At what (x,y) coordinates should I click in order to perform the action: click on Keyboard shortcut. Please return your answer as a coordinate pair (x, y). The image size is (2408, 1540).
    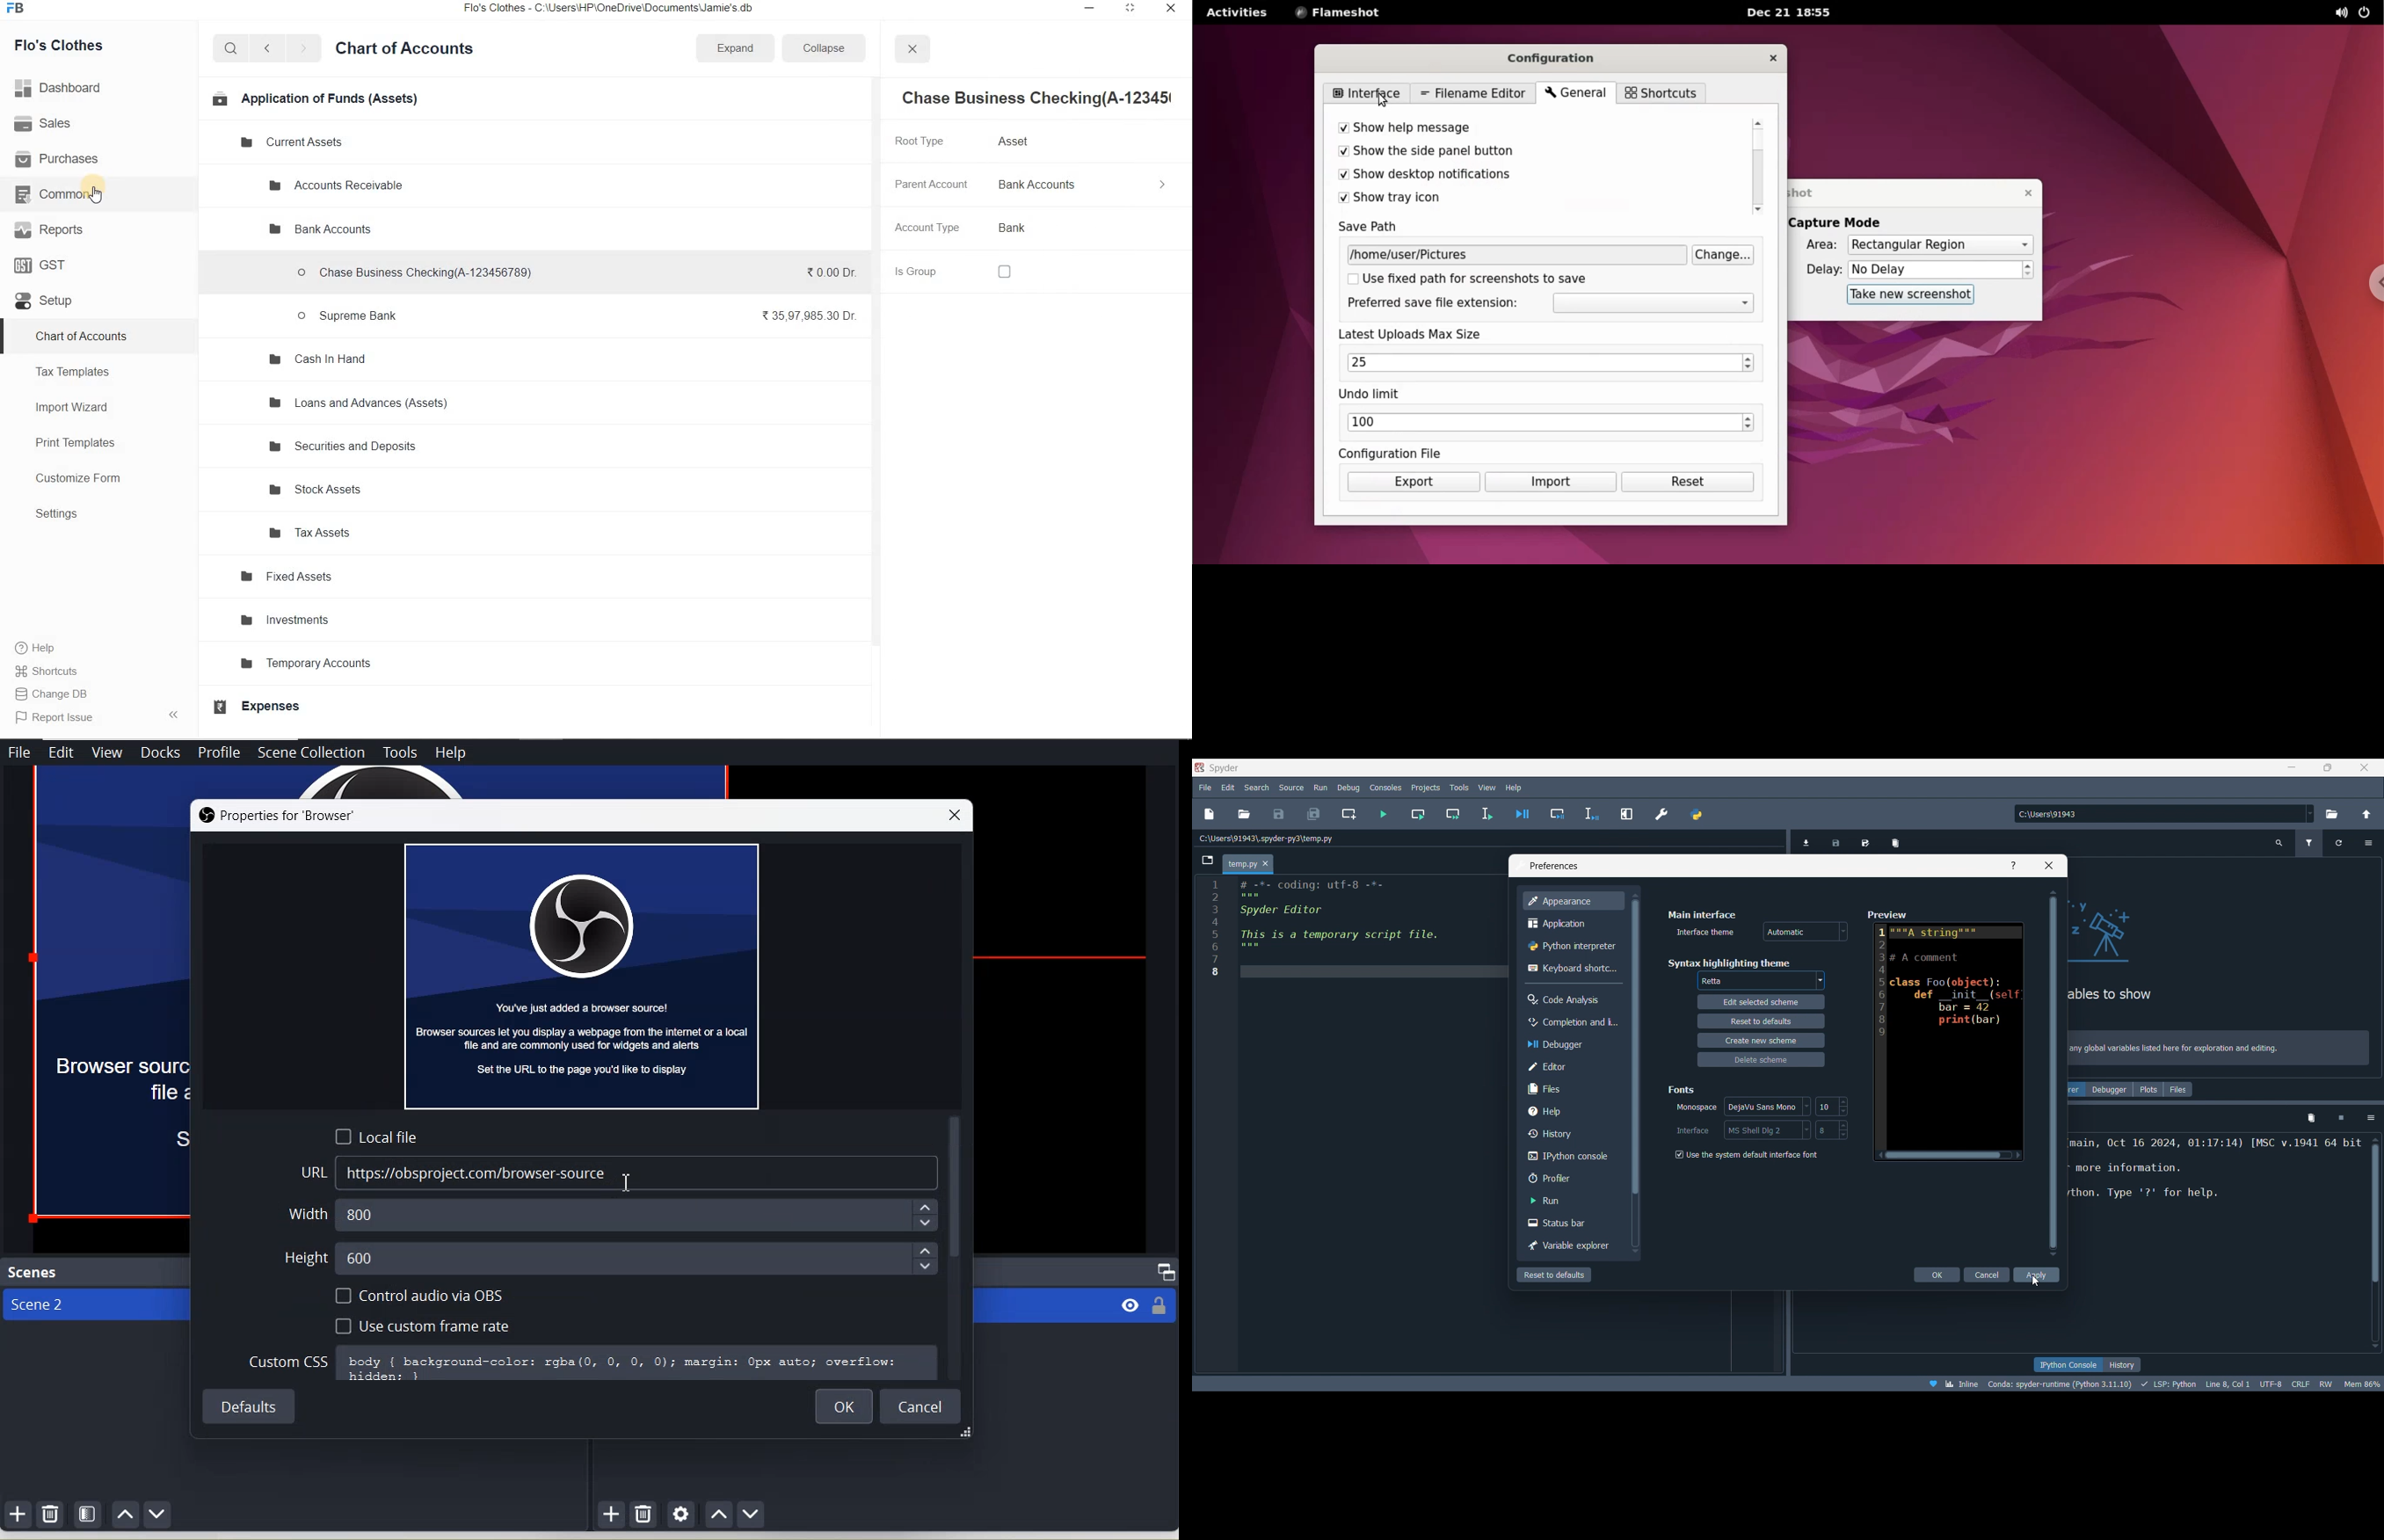
    Looking at the image, I should click on (1572, 968).